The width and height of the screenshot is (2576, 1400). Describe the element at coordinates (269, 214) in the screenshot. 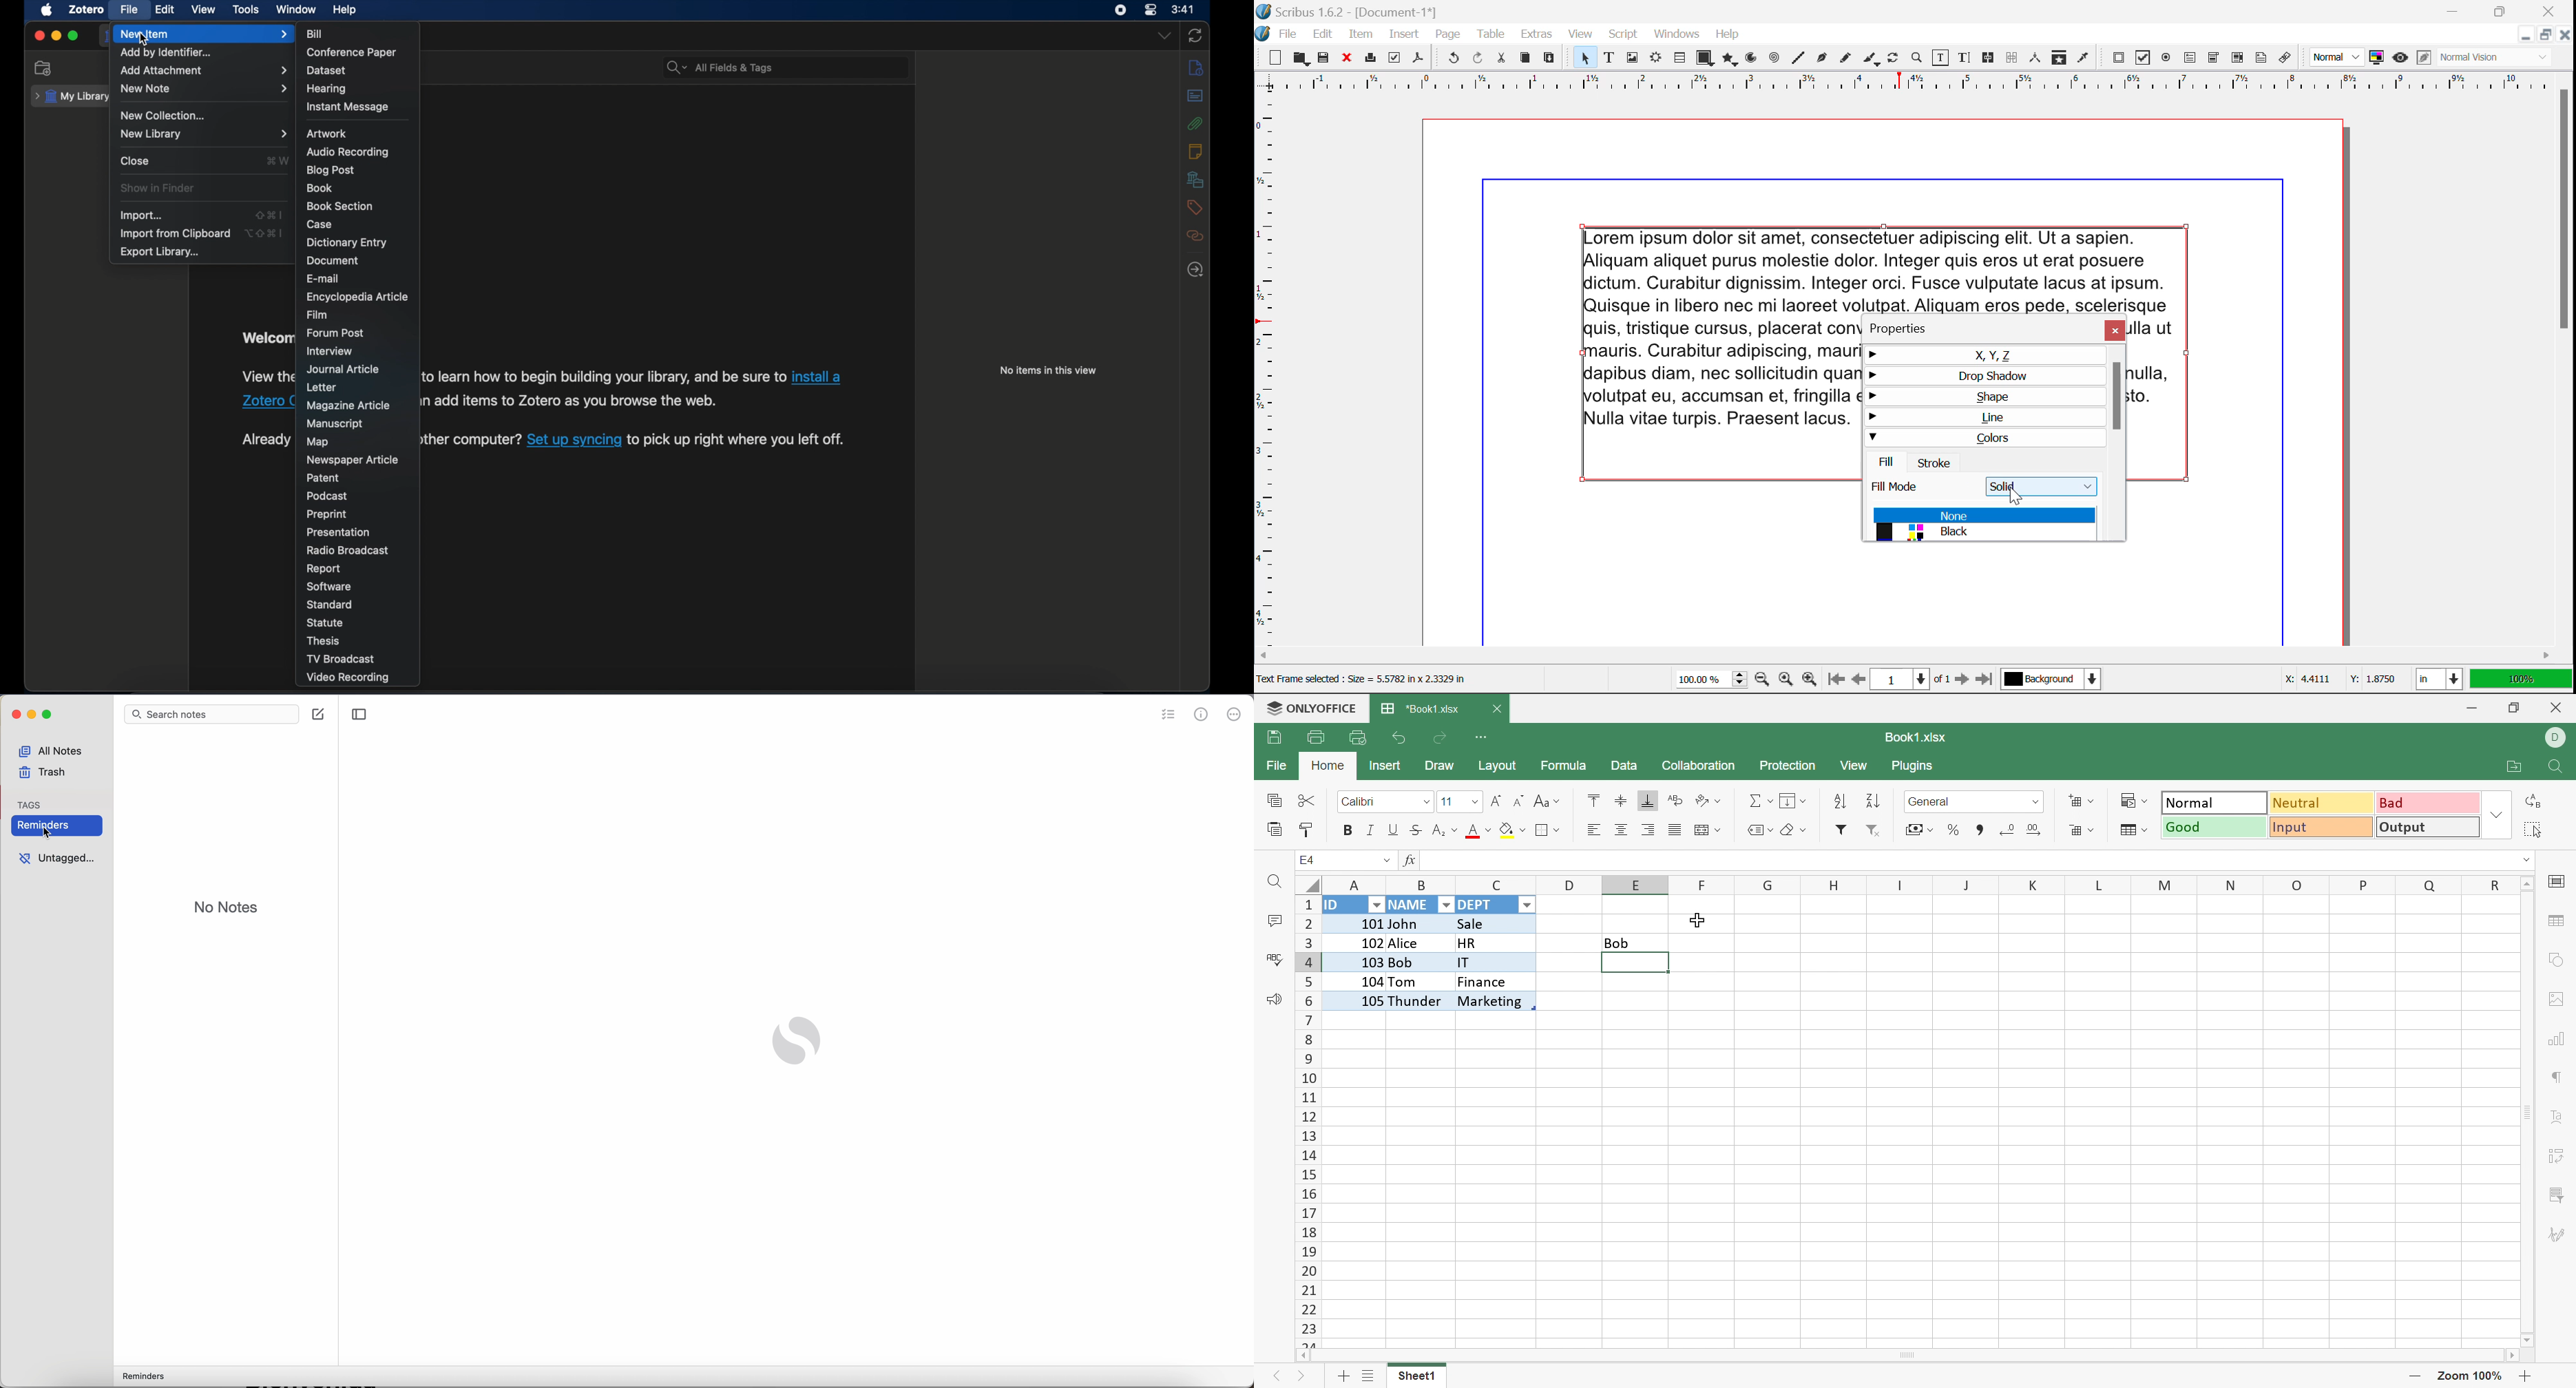

I see `shortcut` at that location.